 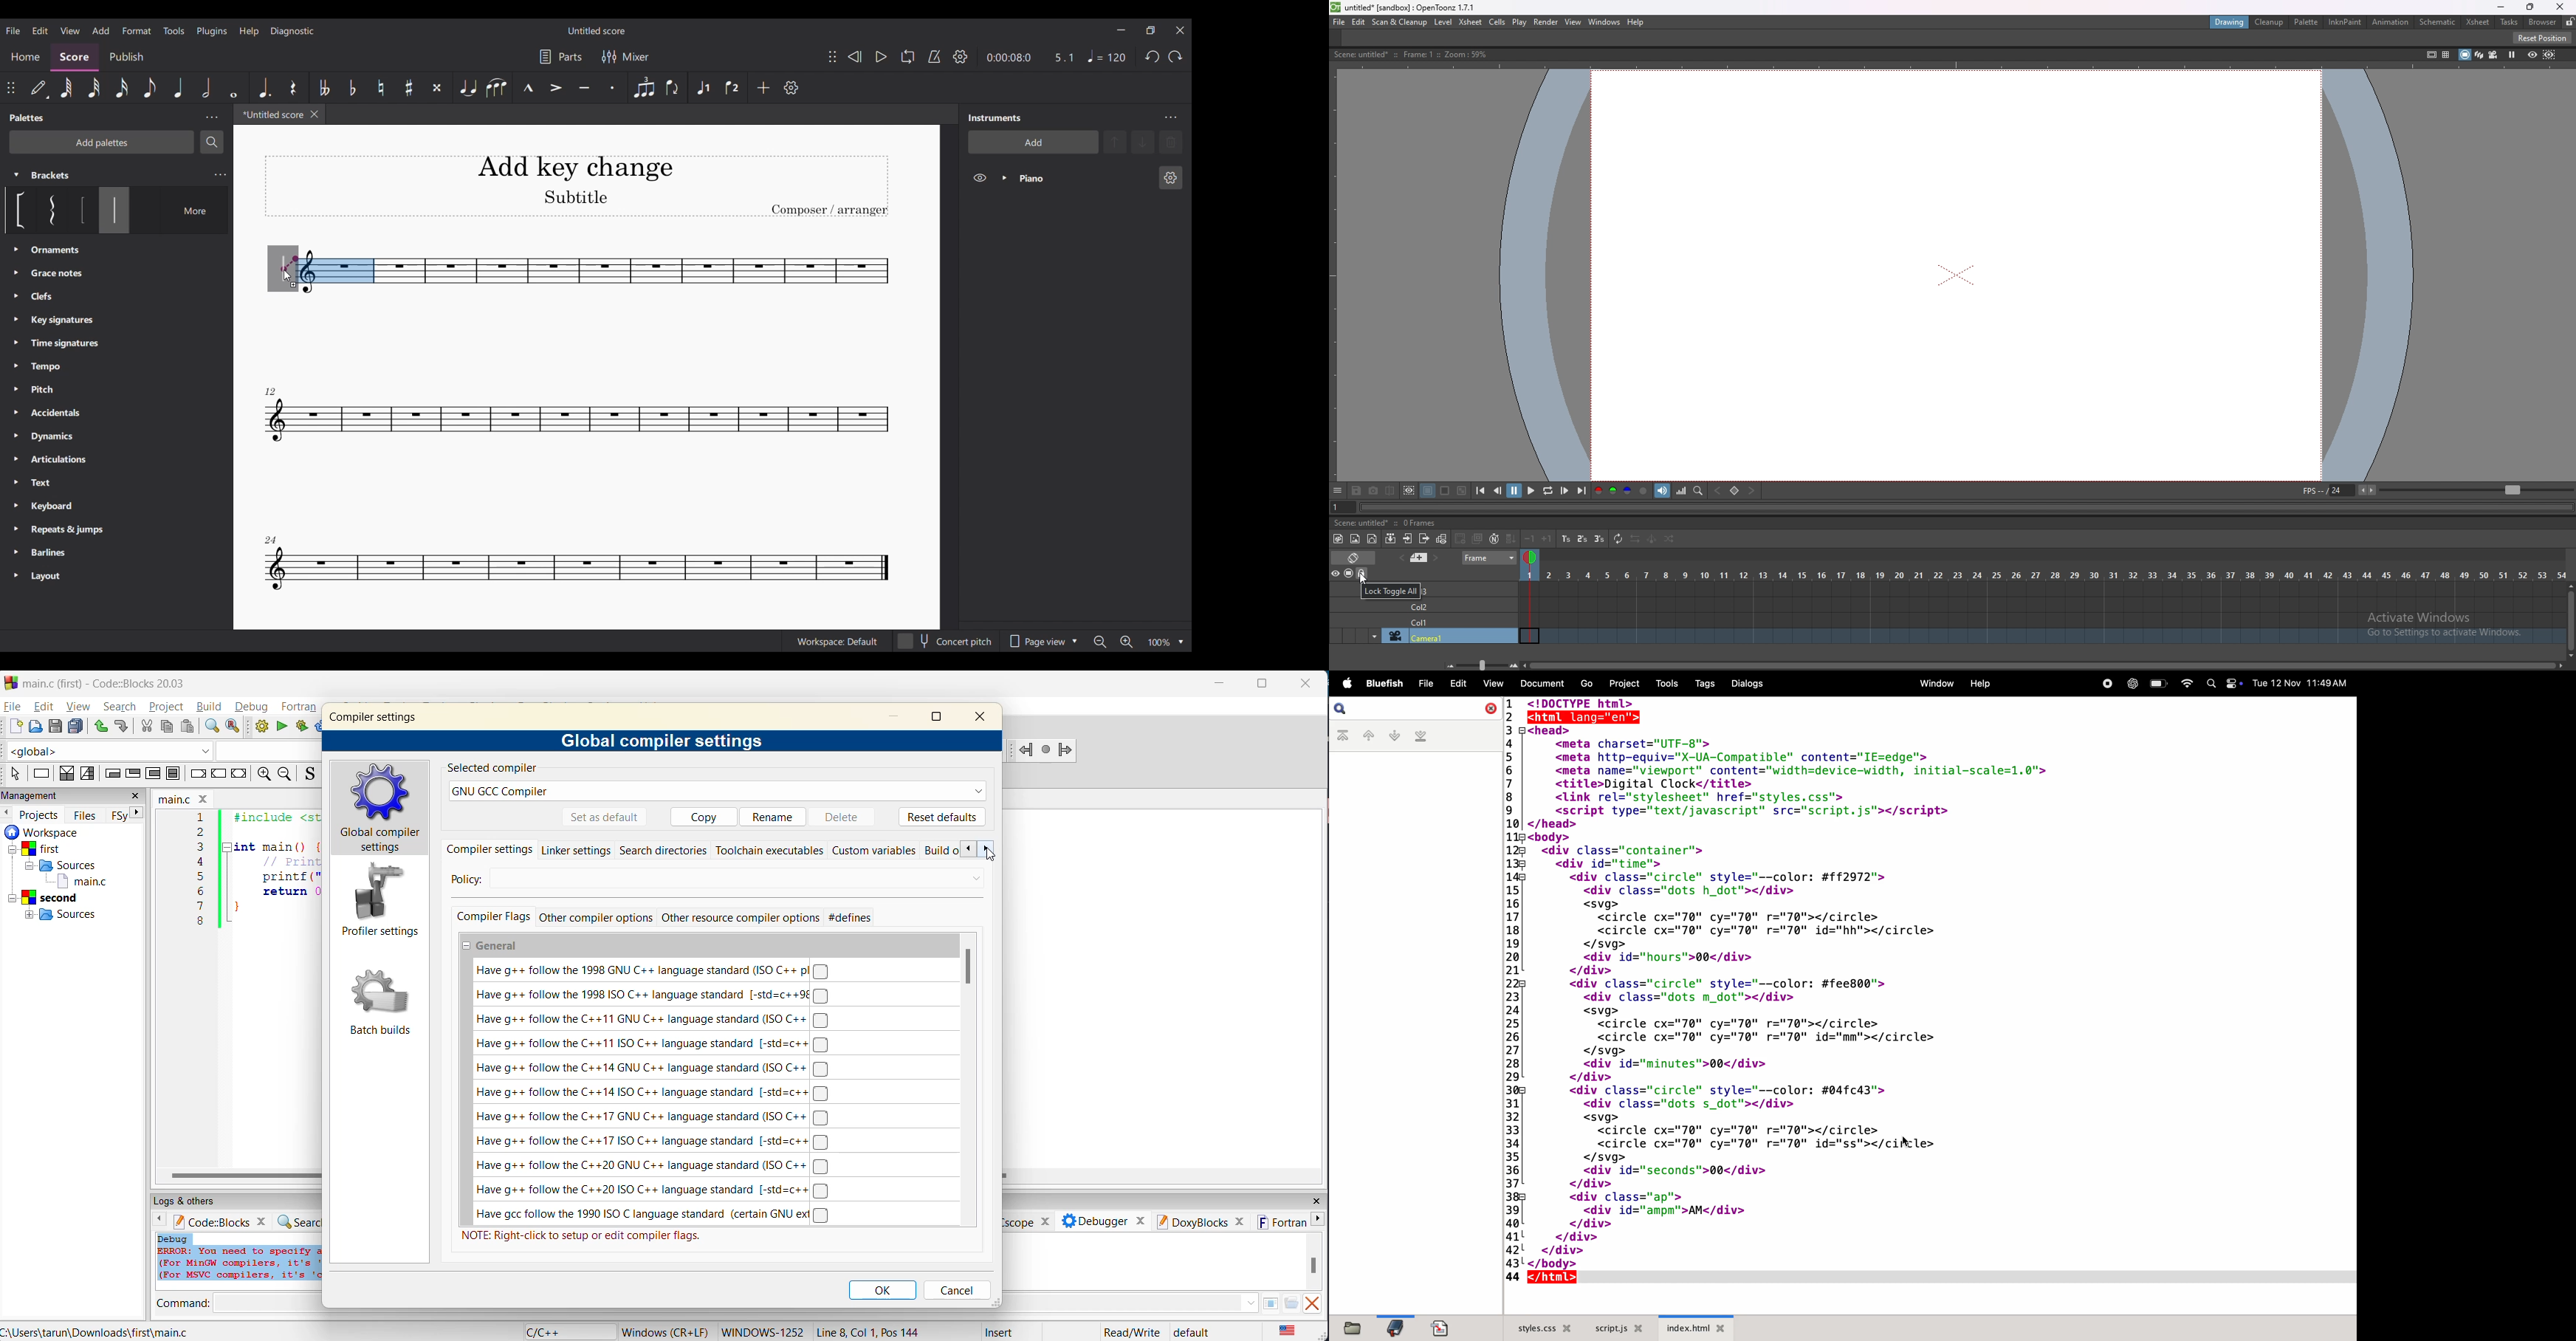 I want to click on Parts, so click(x=561, y=56).